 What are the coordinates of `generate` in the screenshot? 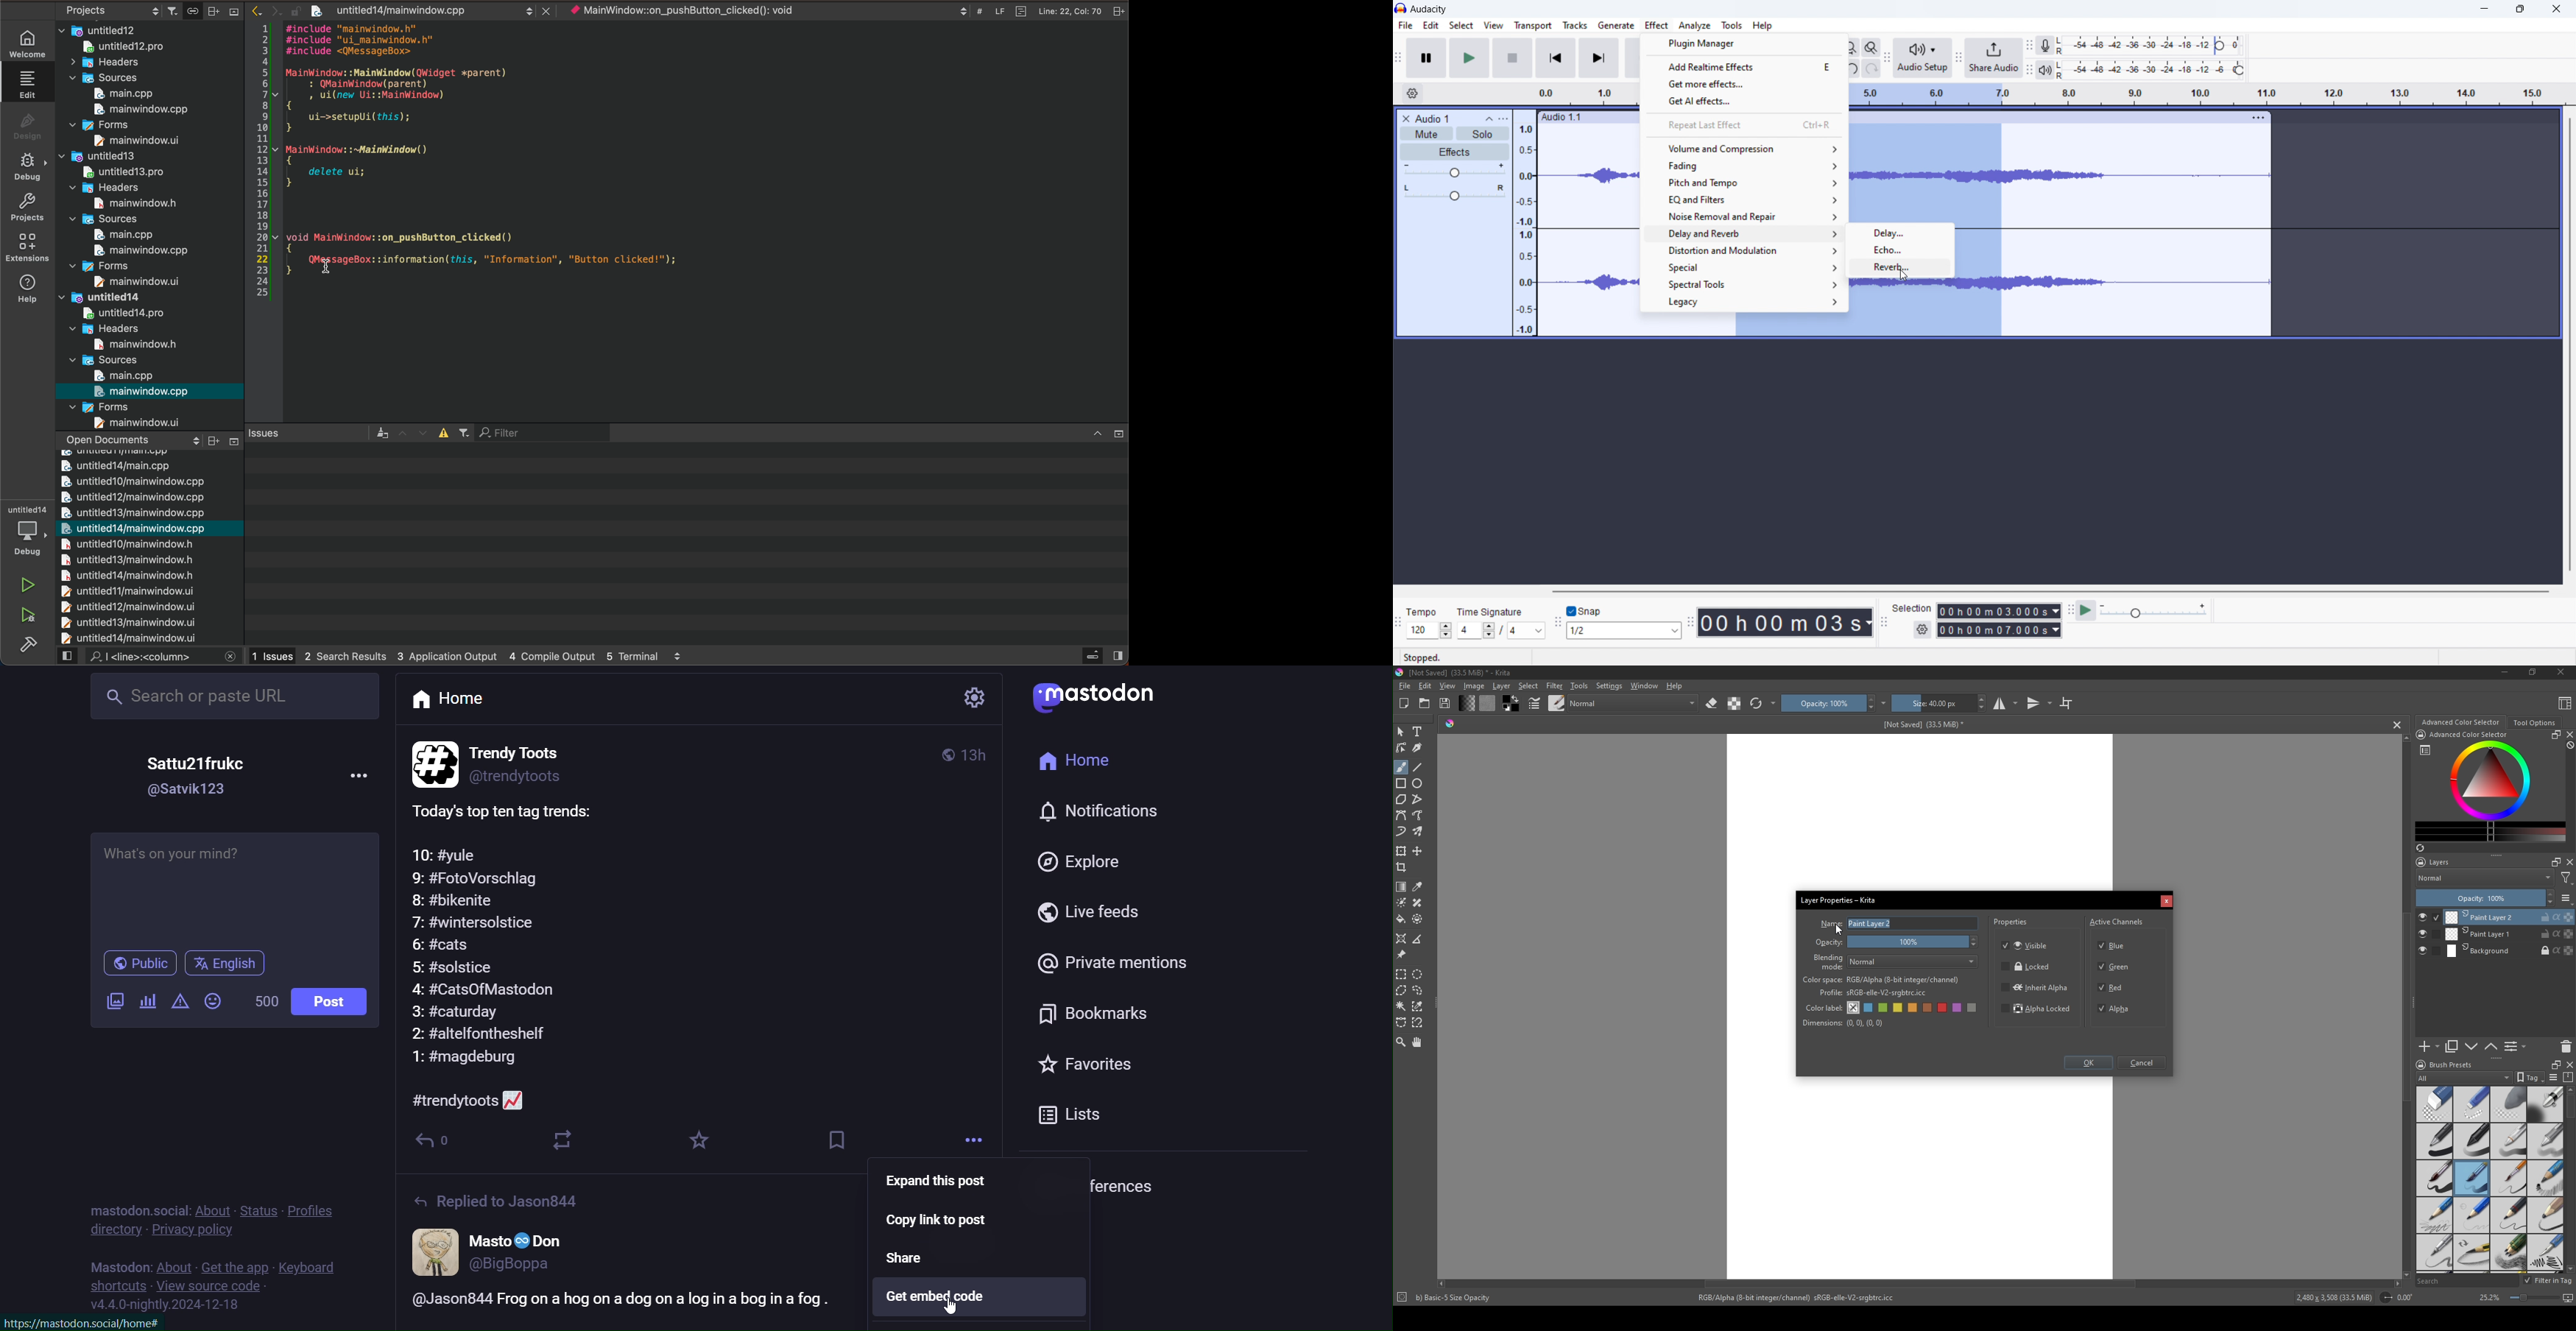 It's located at (1616, 26).